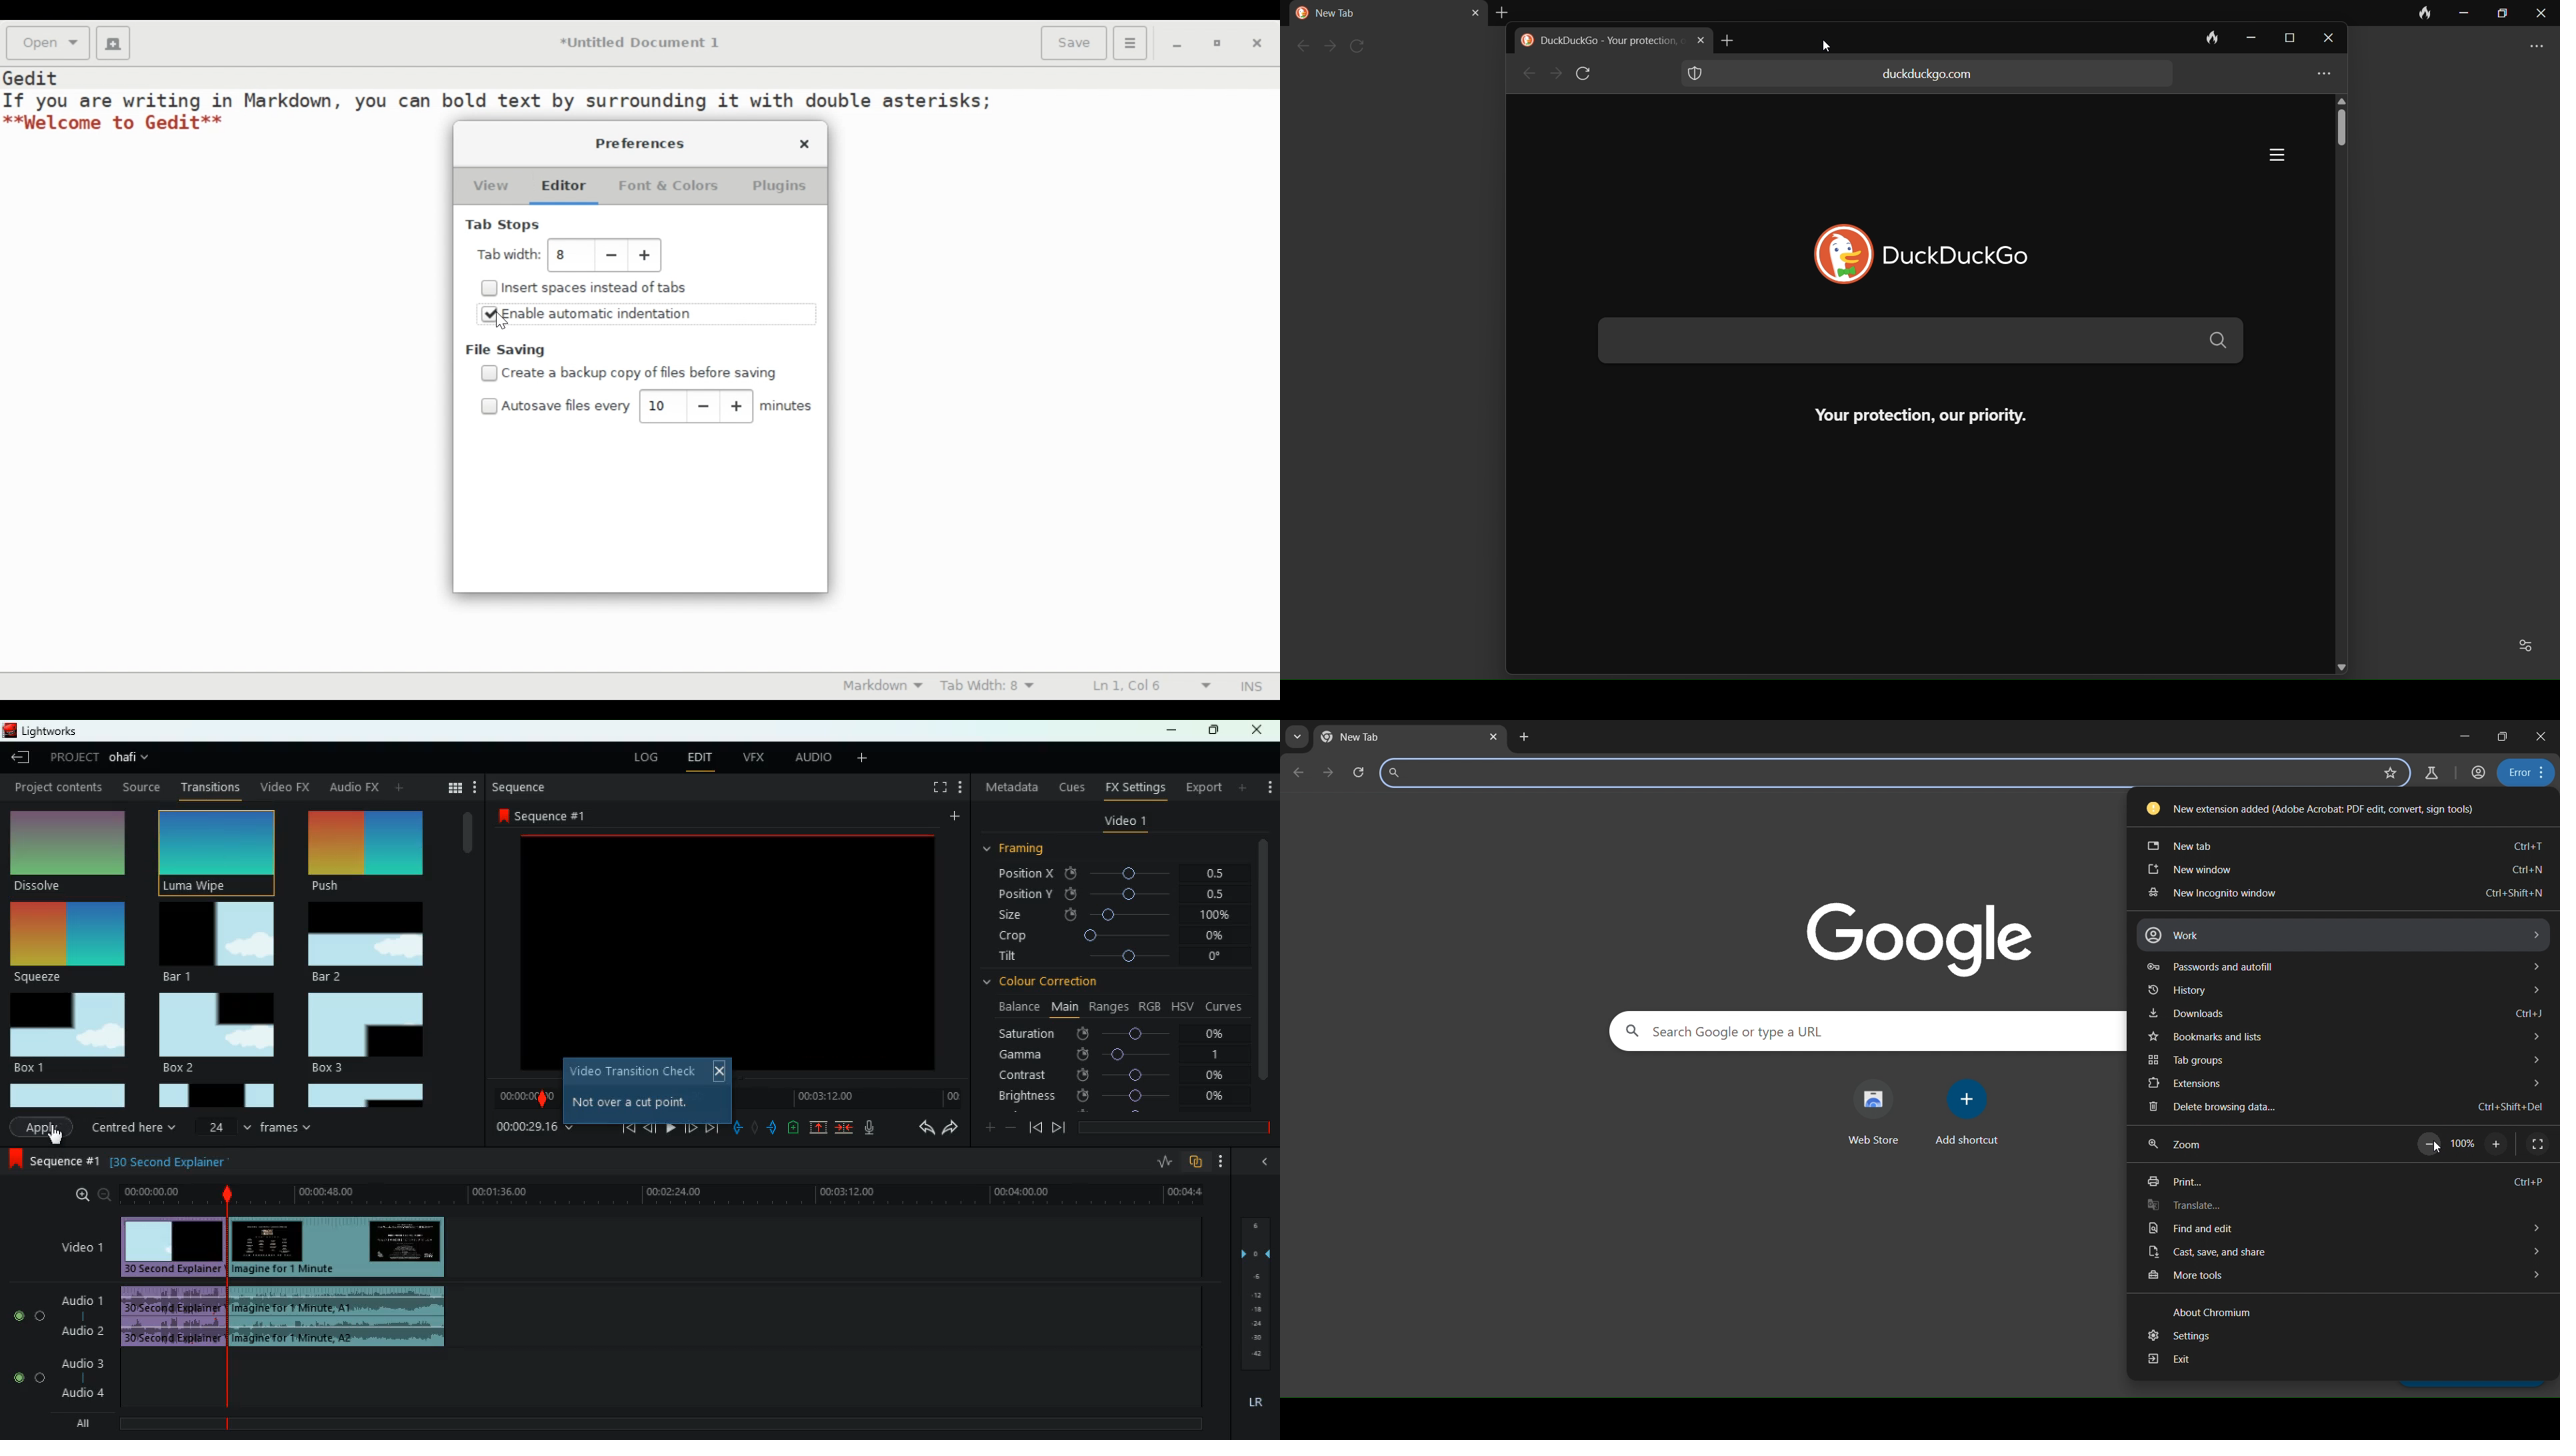 This screenshot has height=1456, width=2576. I want to click on search labs, so click(2431, 773).